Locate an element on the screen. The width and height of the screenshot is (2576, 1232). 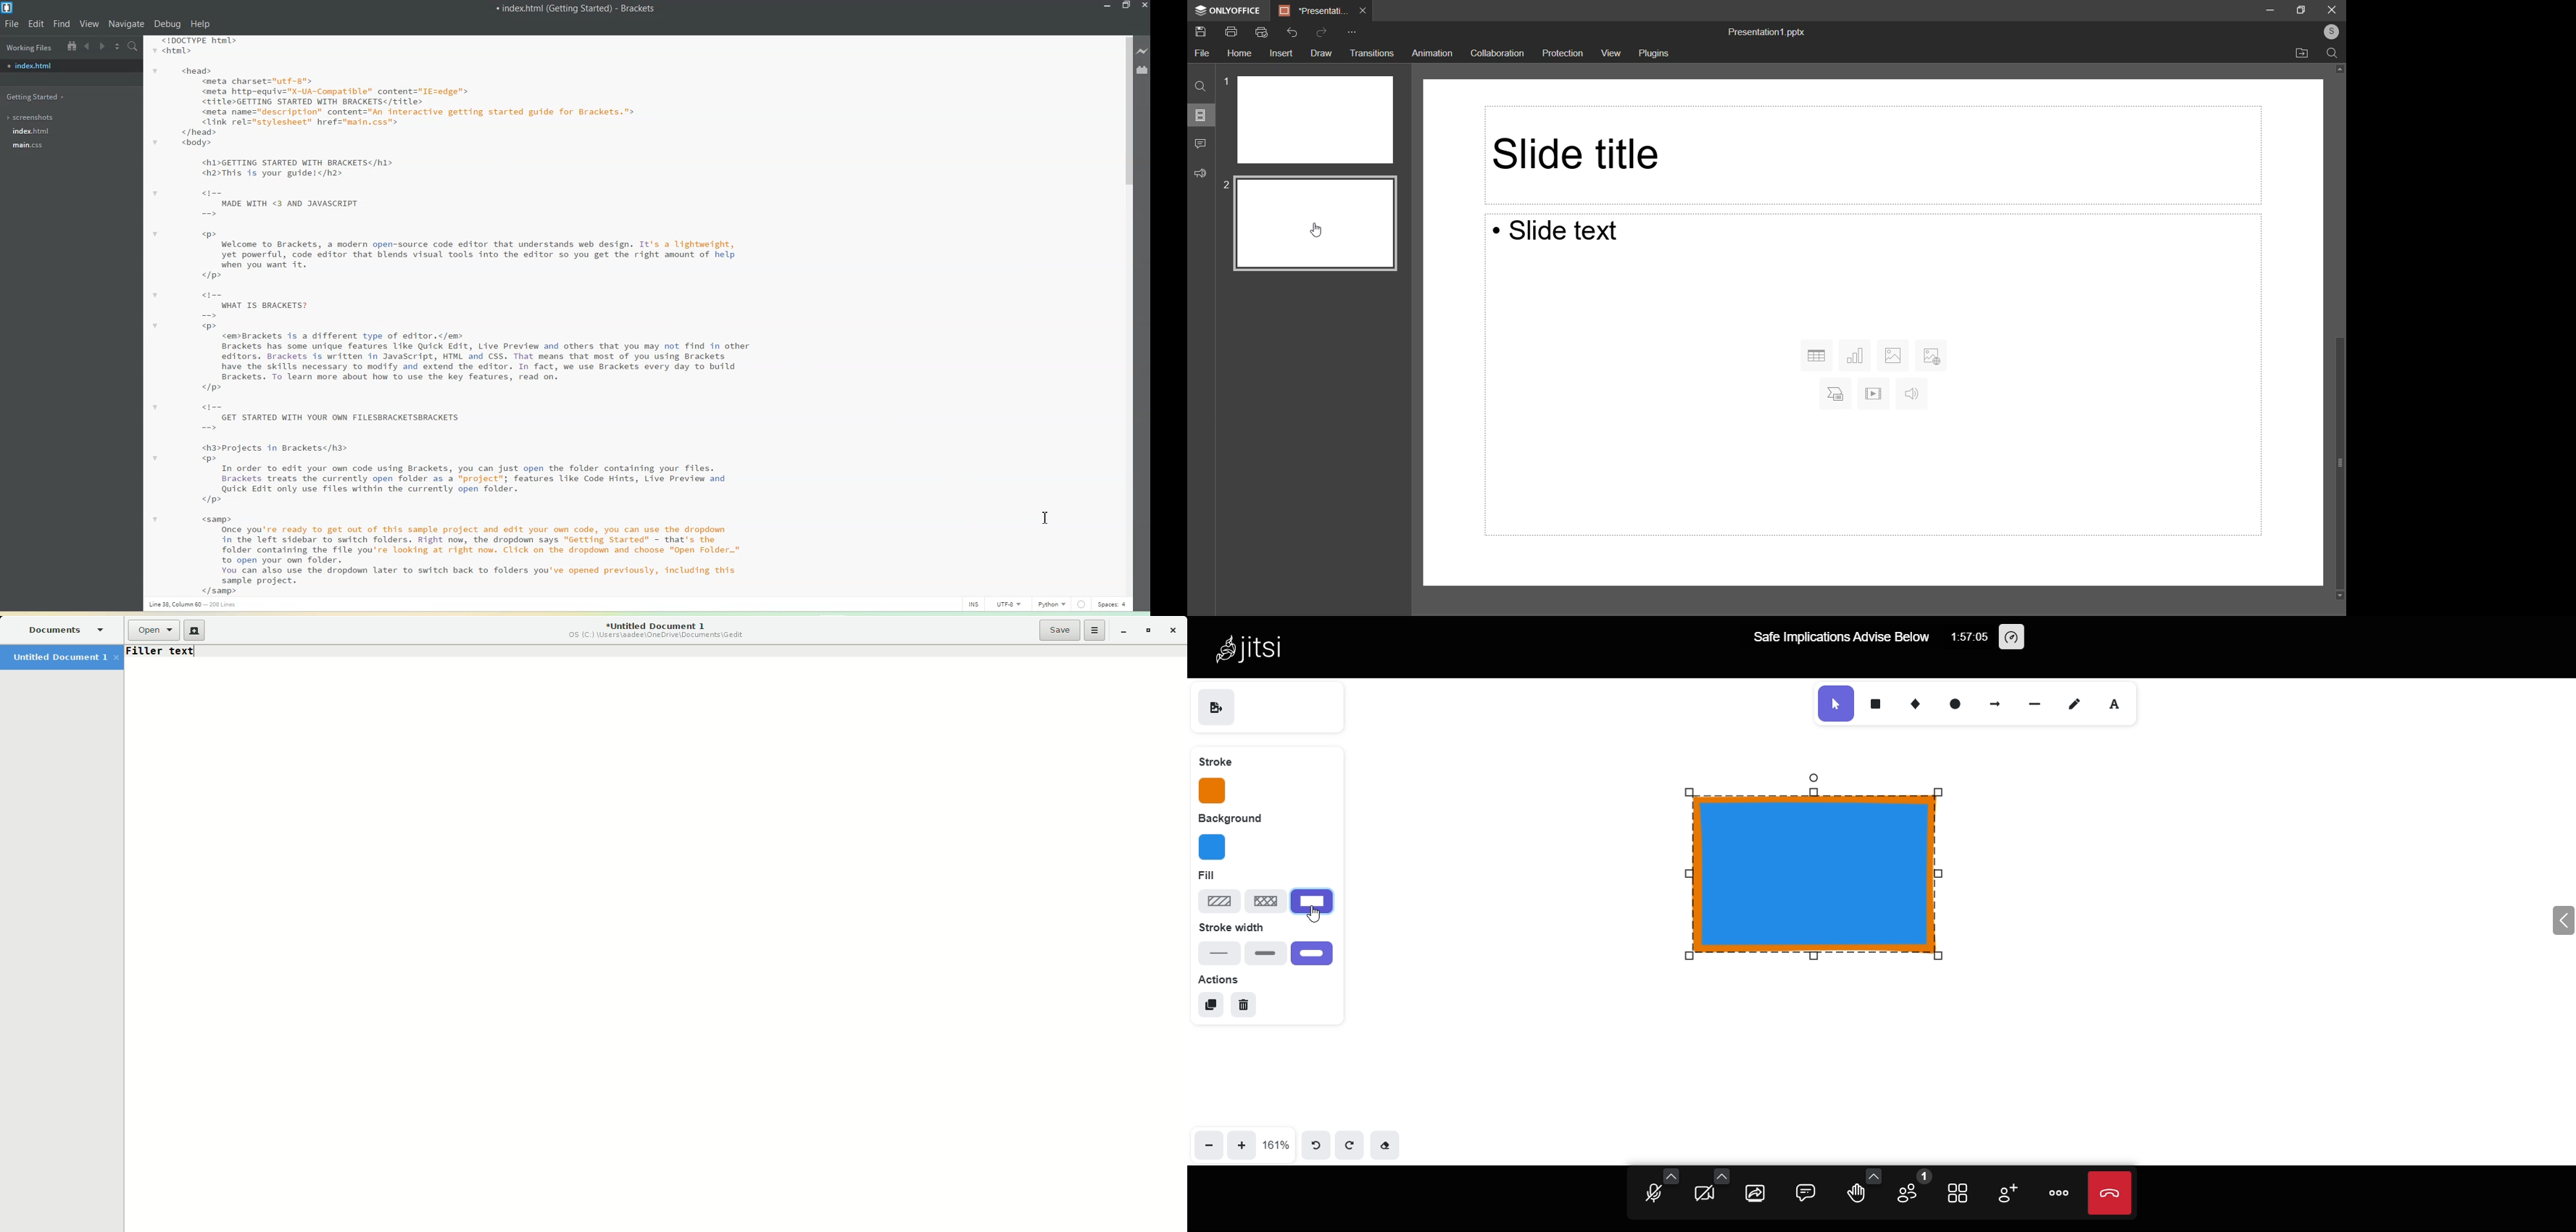
comment box is located at coordinates (1805, 1189).